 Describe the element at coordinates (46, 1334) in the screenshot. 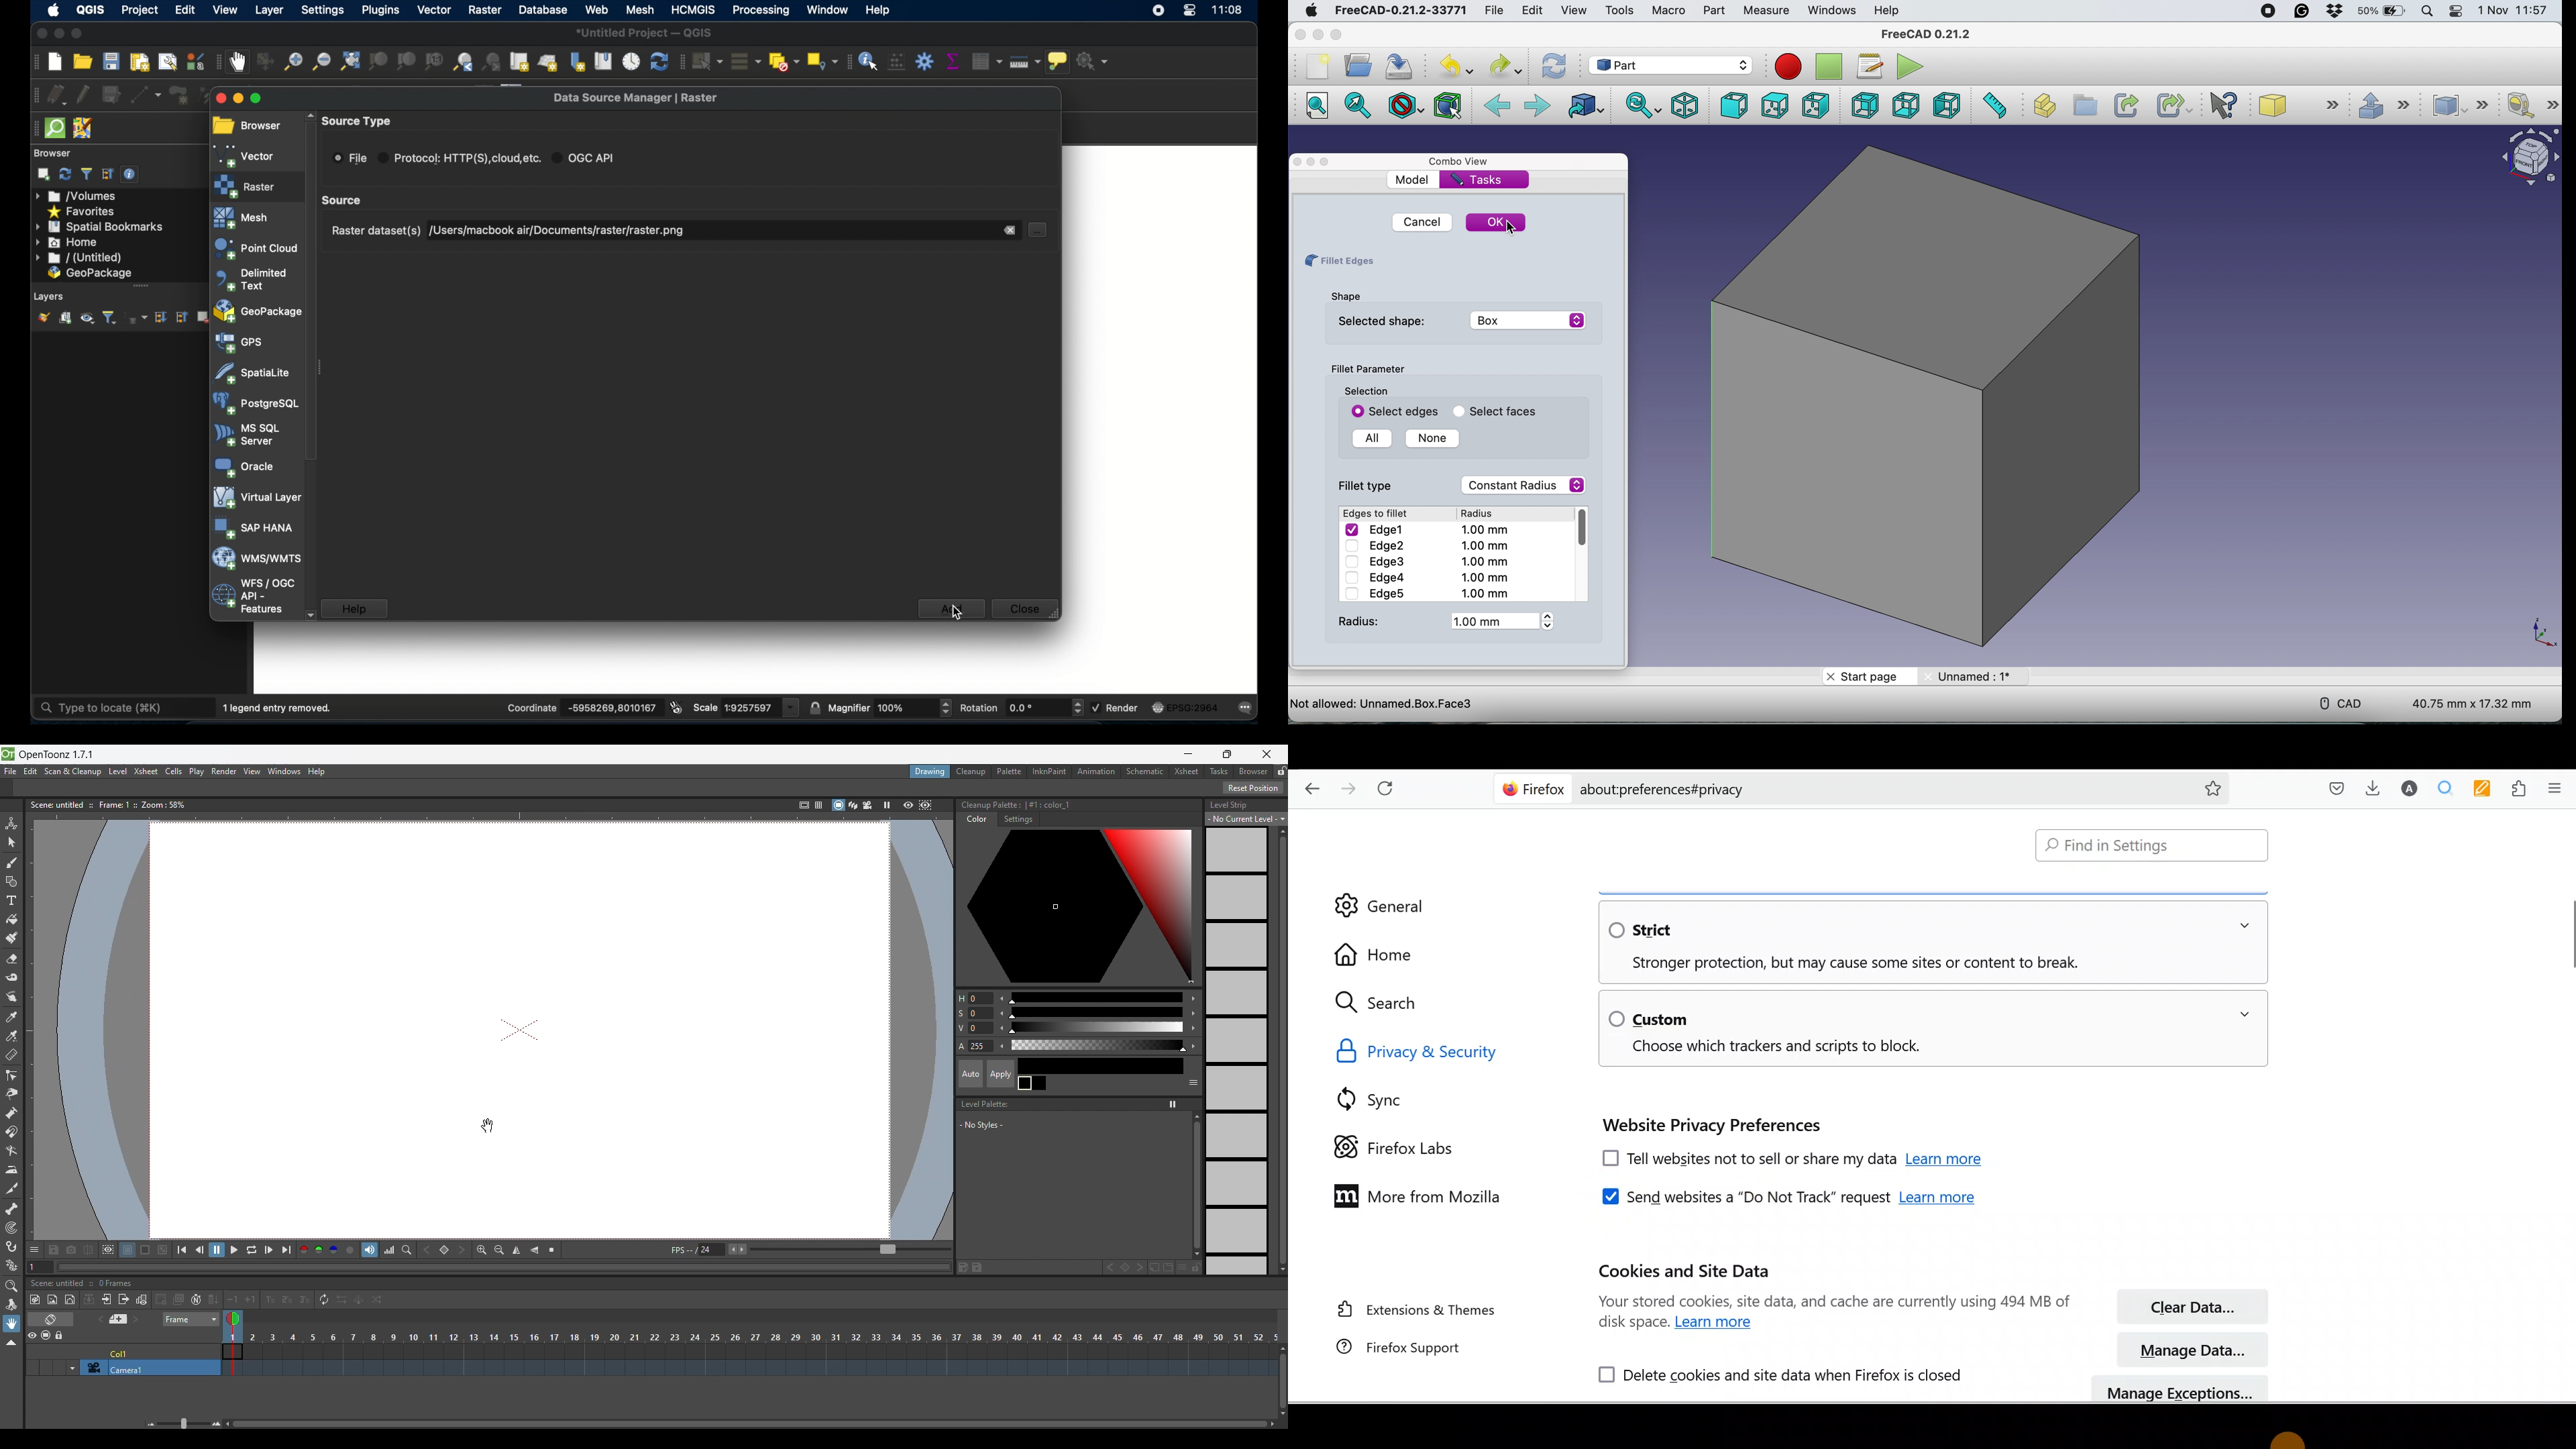

I see `Camera stand visibility toggle all` at that location.